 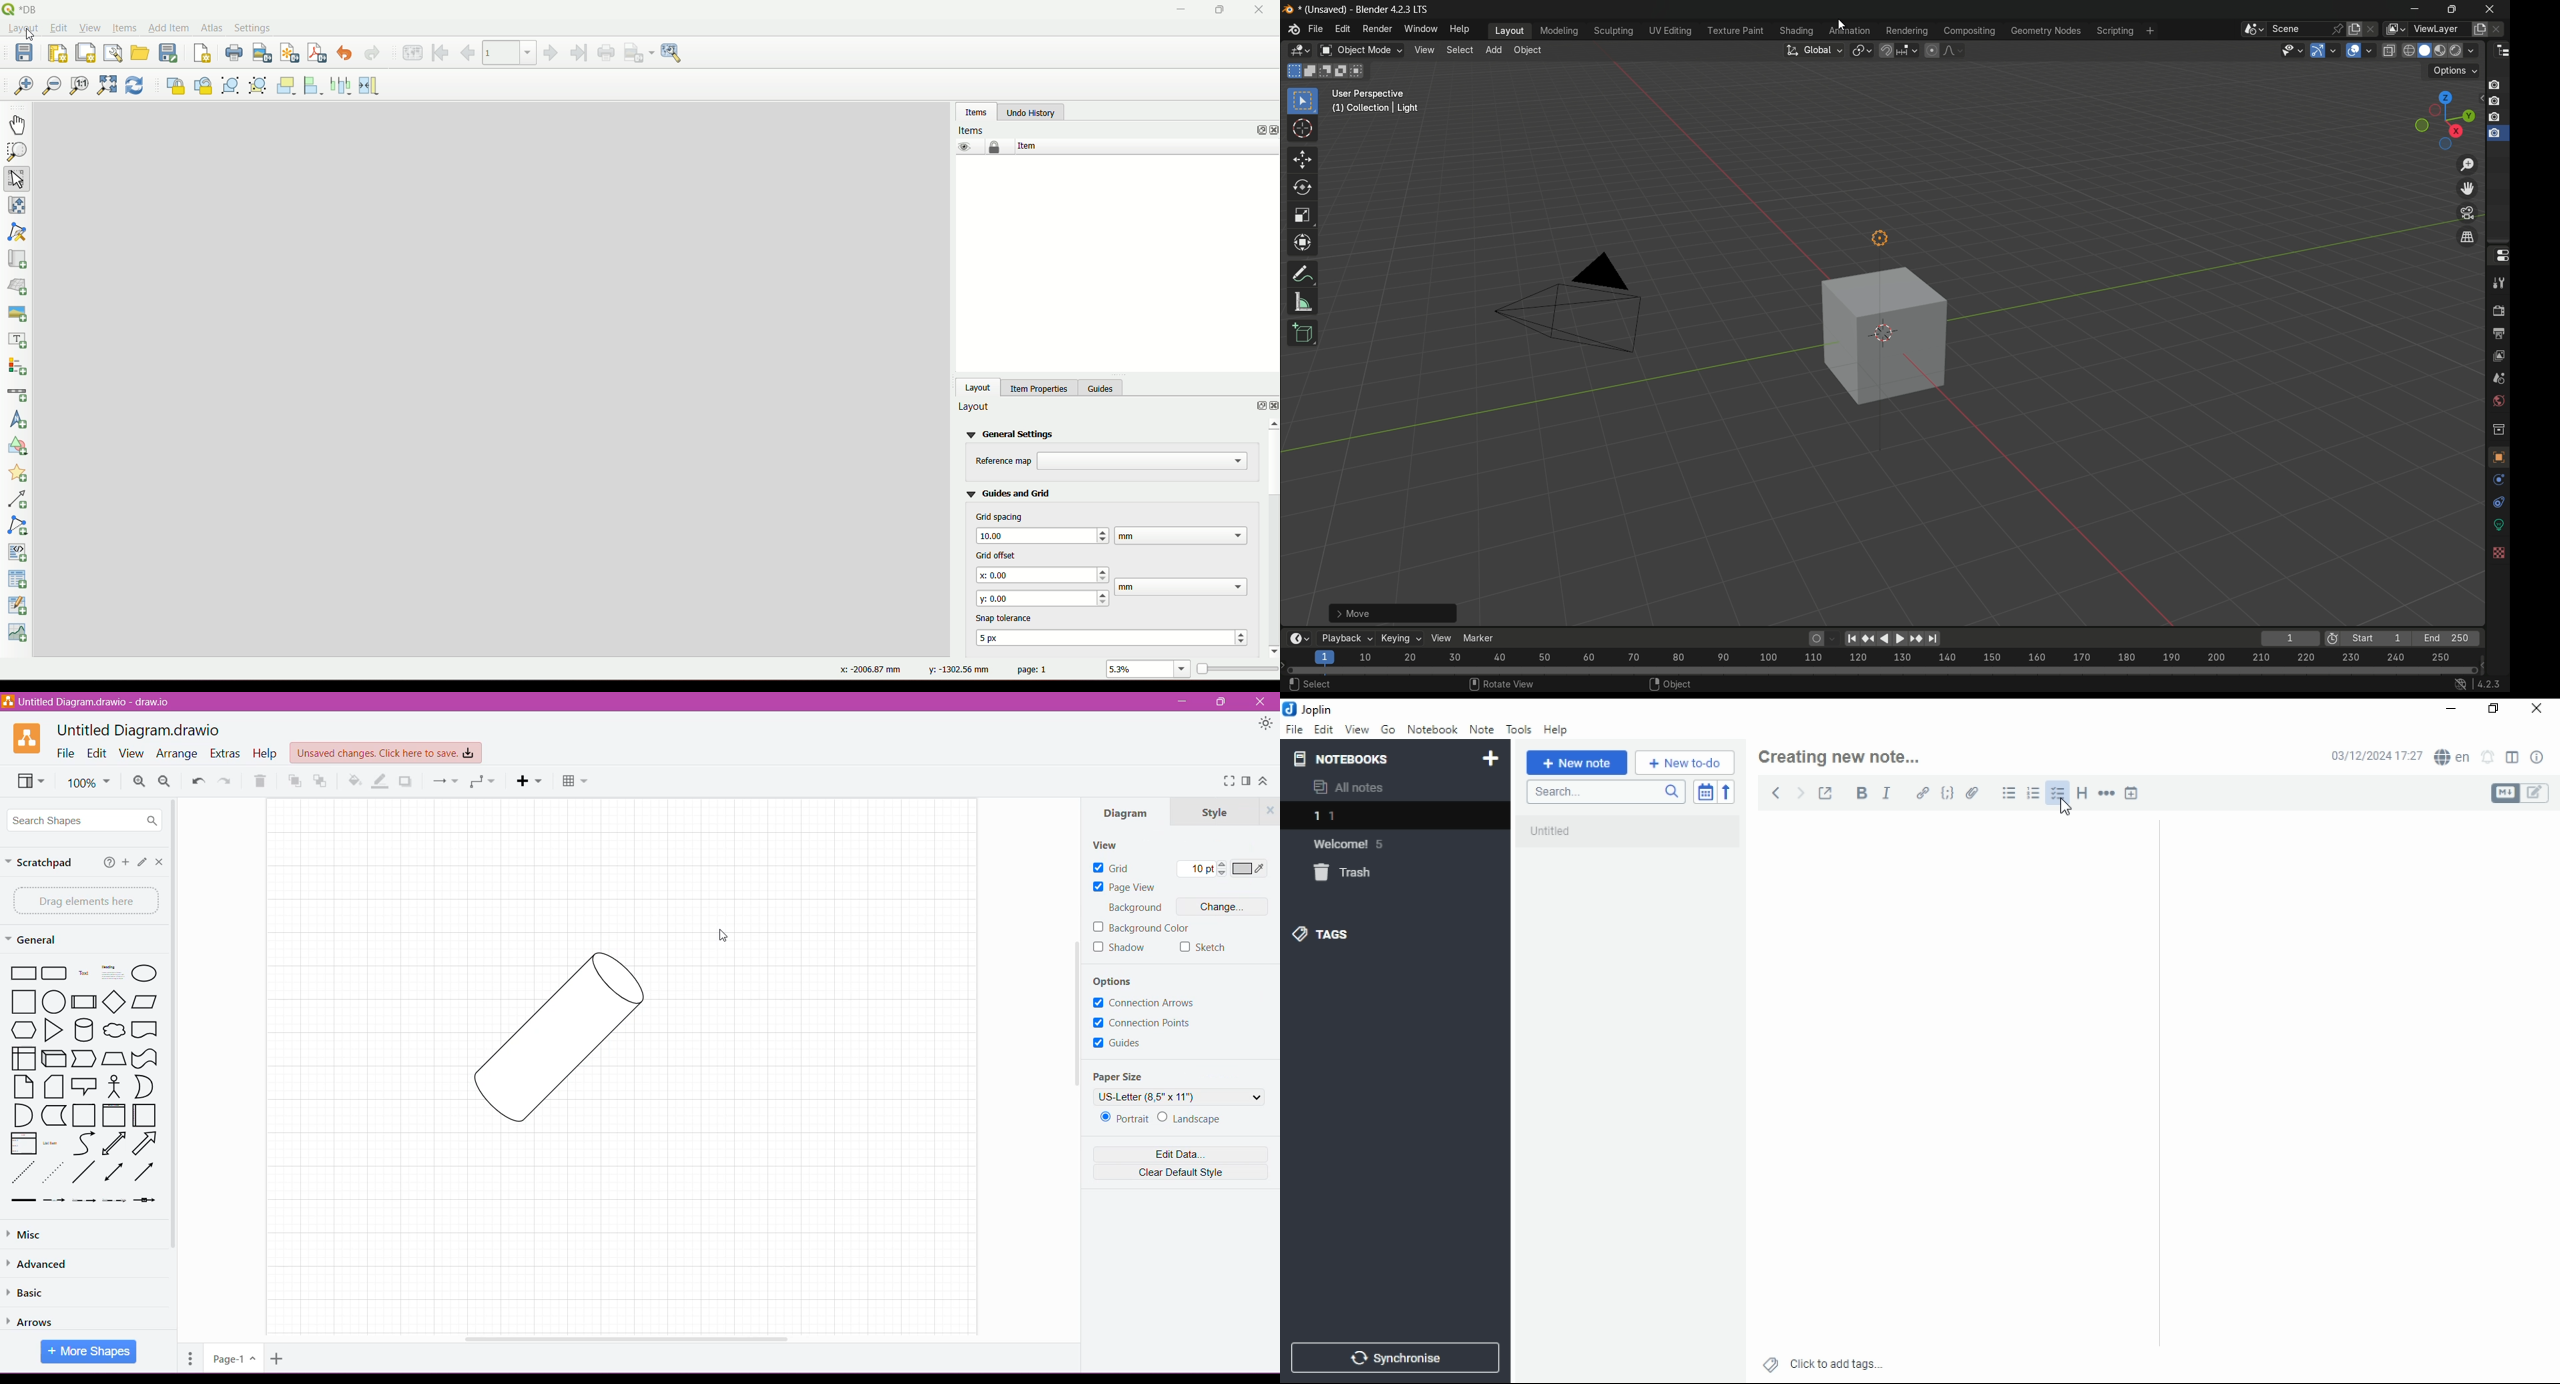 I want to click on Collapse/Expand, so click(x=1264, y=781).